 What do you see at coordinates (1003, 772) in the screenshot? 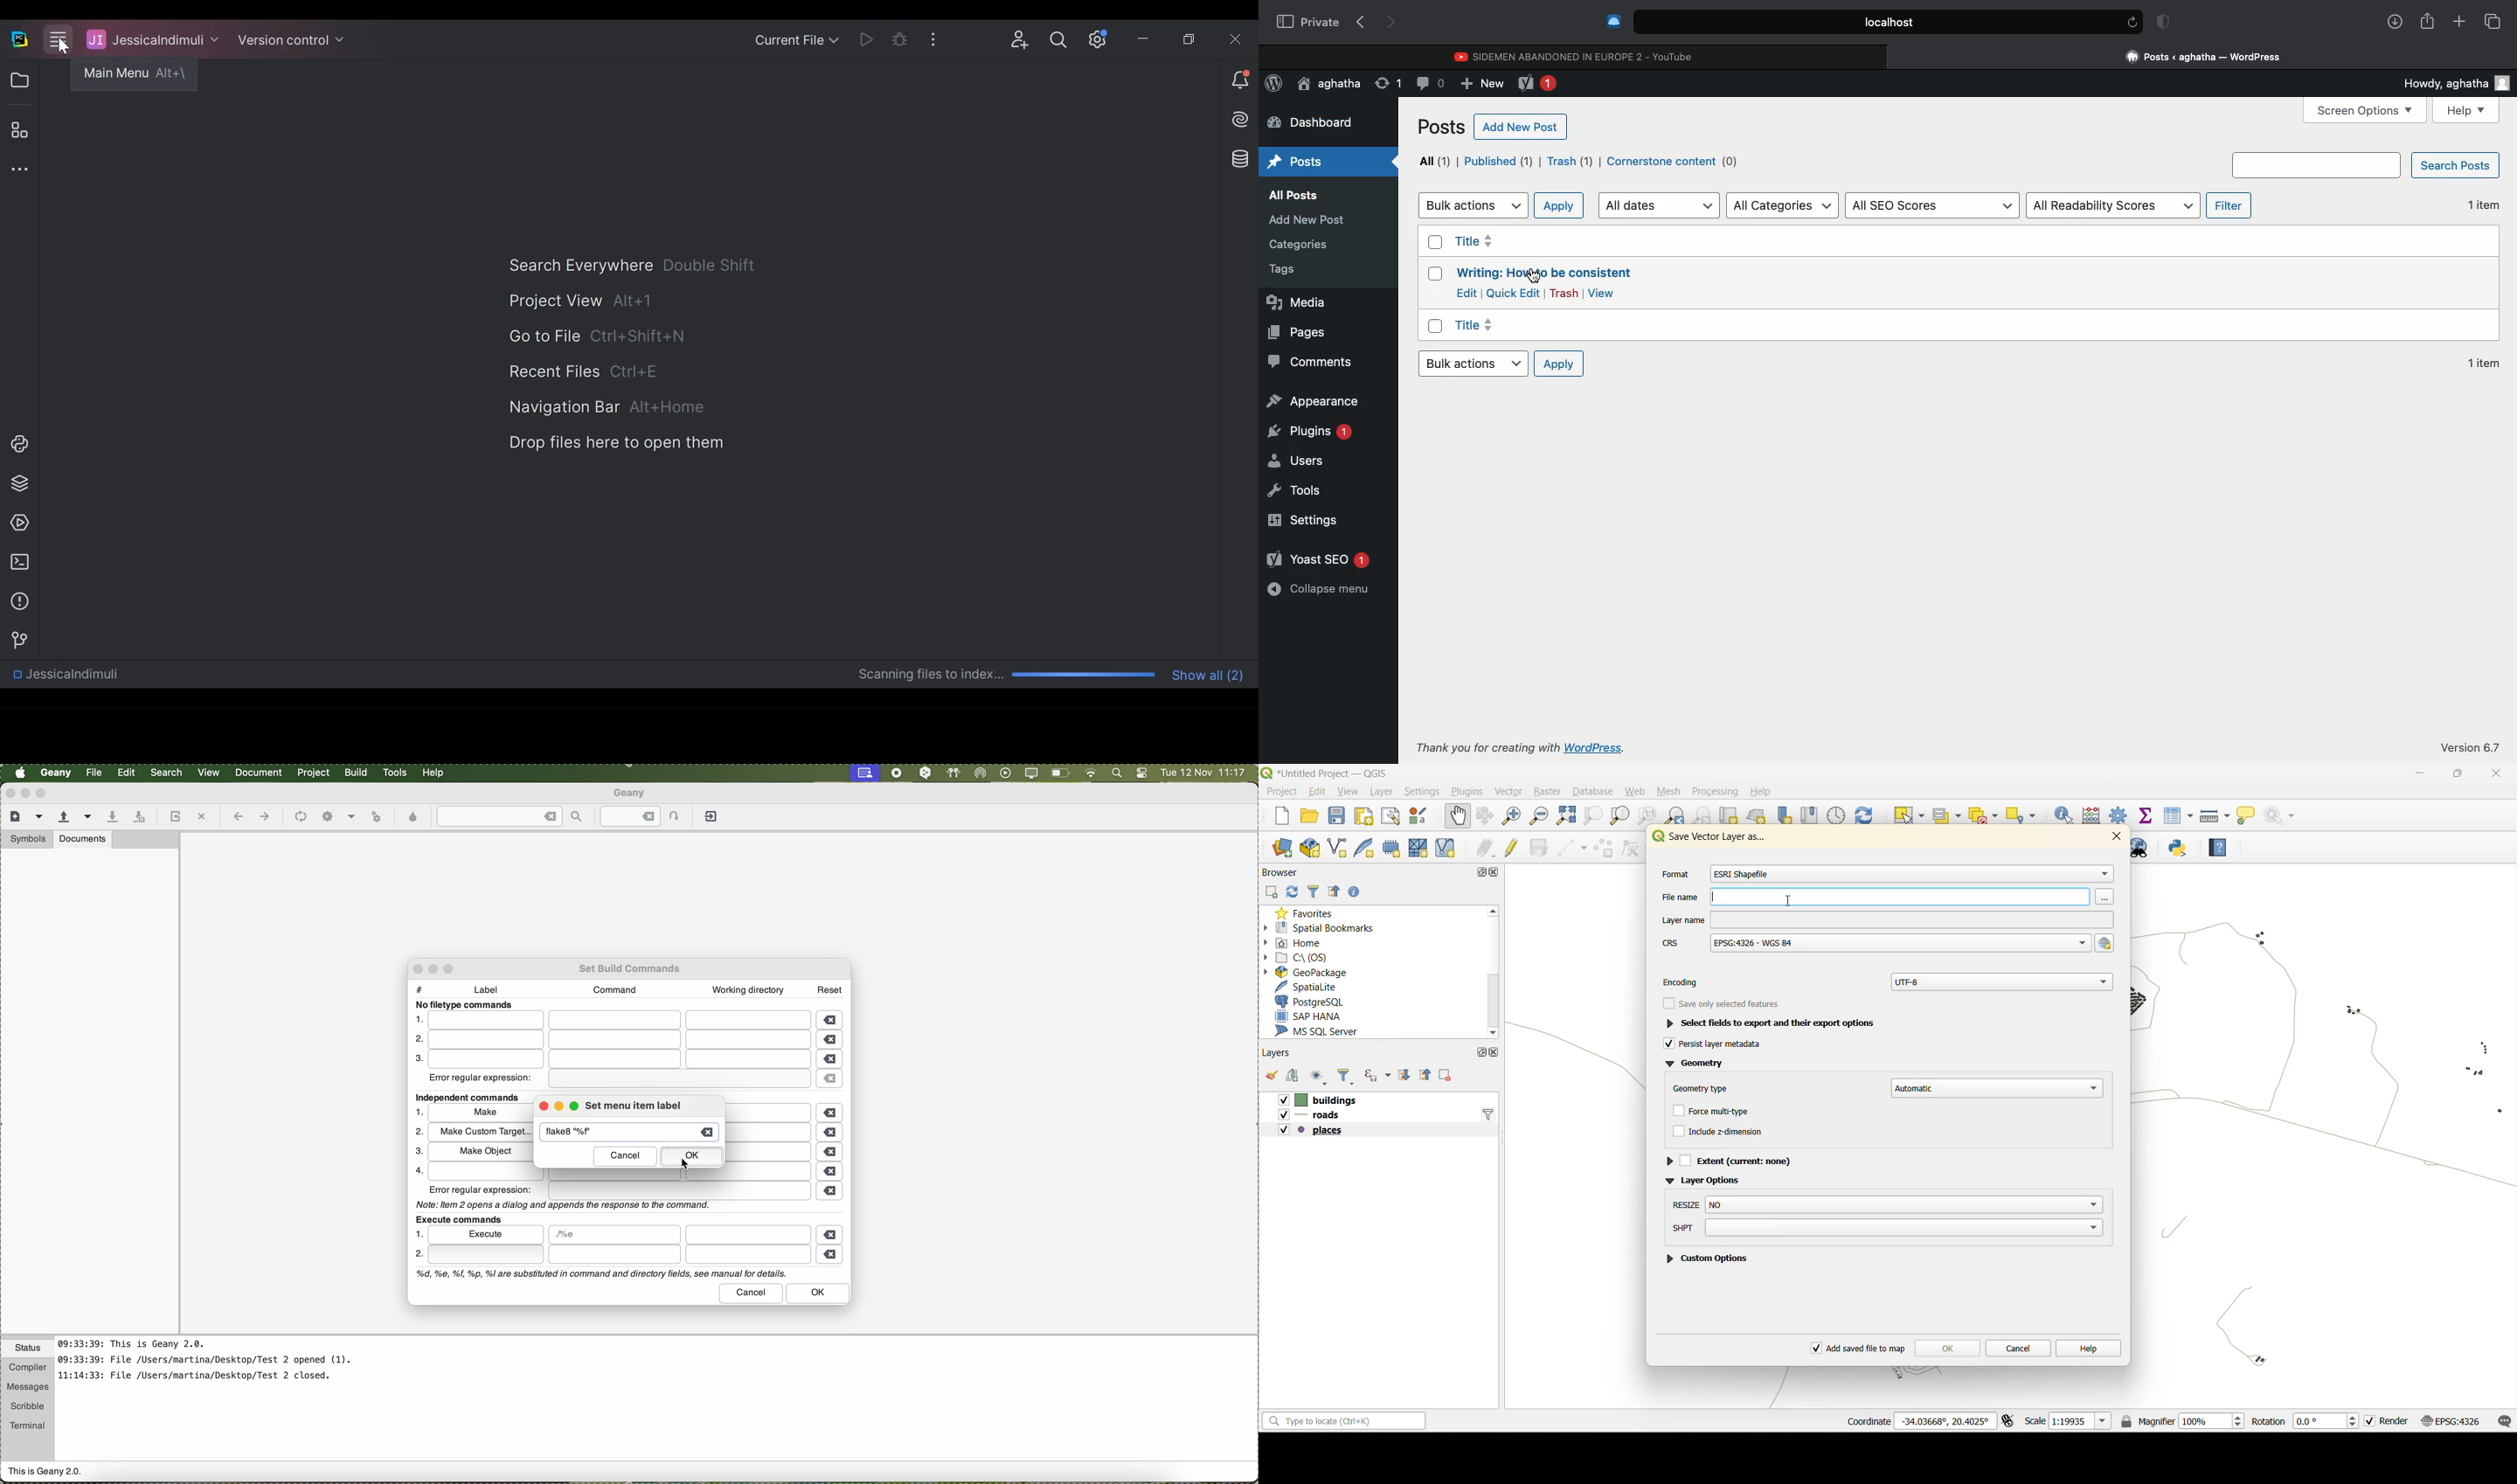
I see `play` at bounding box center [1003, 772].